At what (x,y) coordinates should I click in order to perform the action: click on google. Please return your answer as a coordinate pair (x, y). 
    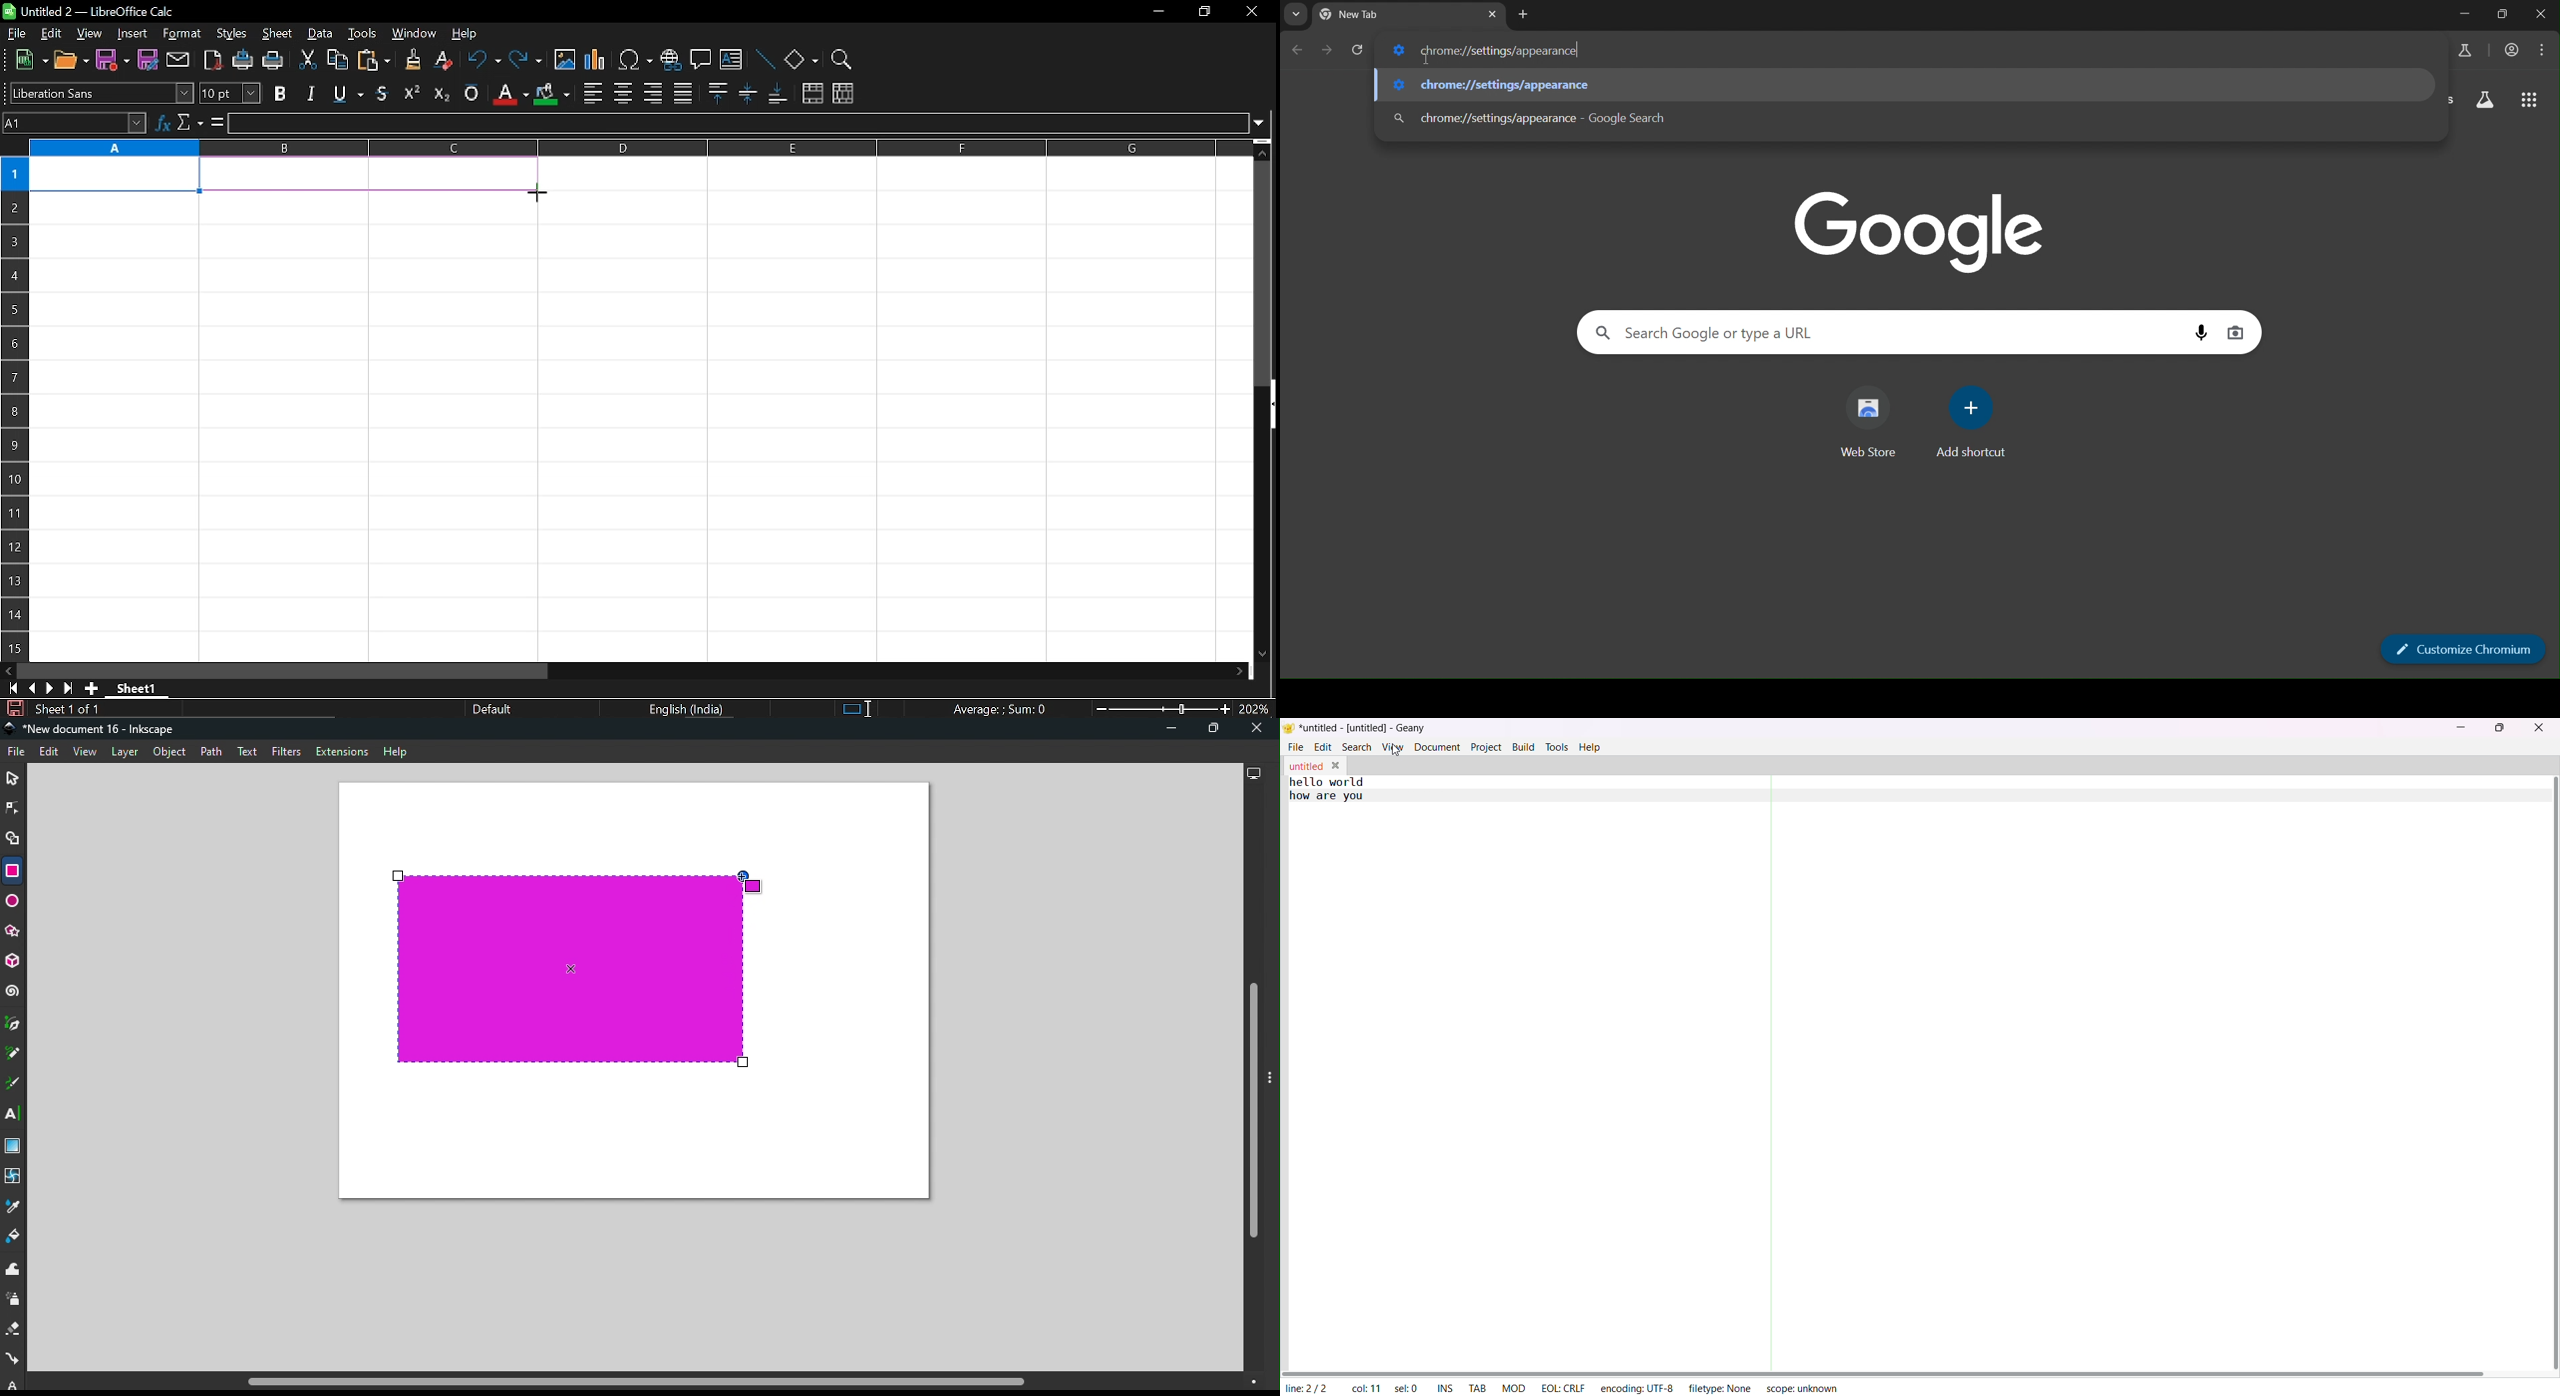
    Looking at the image, I should click on (1917, 228).